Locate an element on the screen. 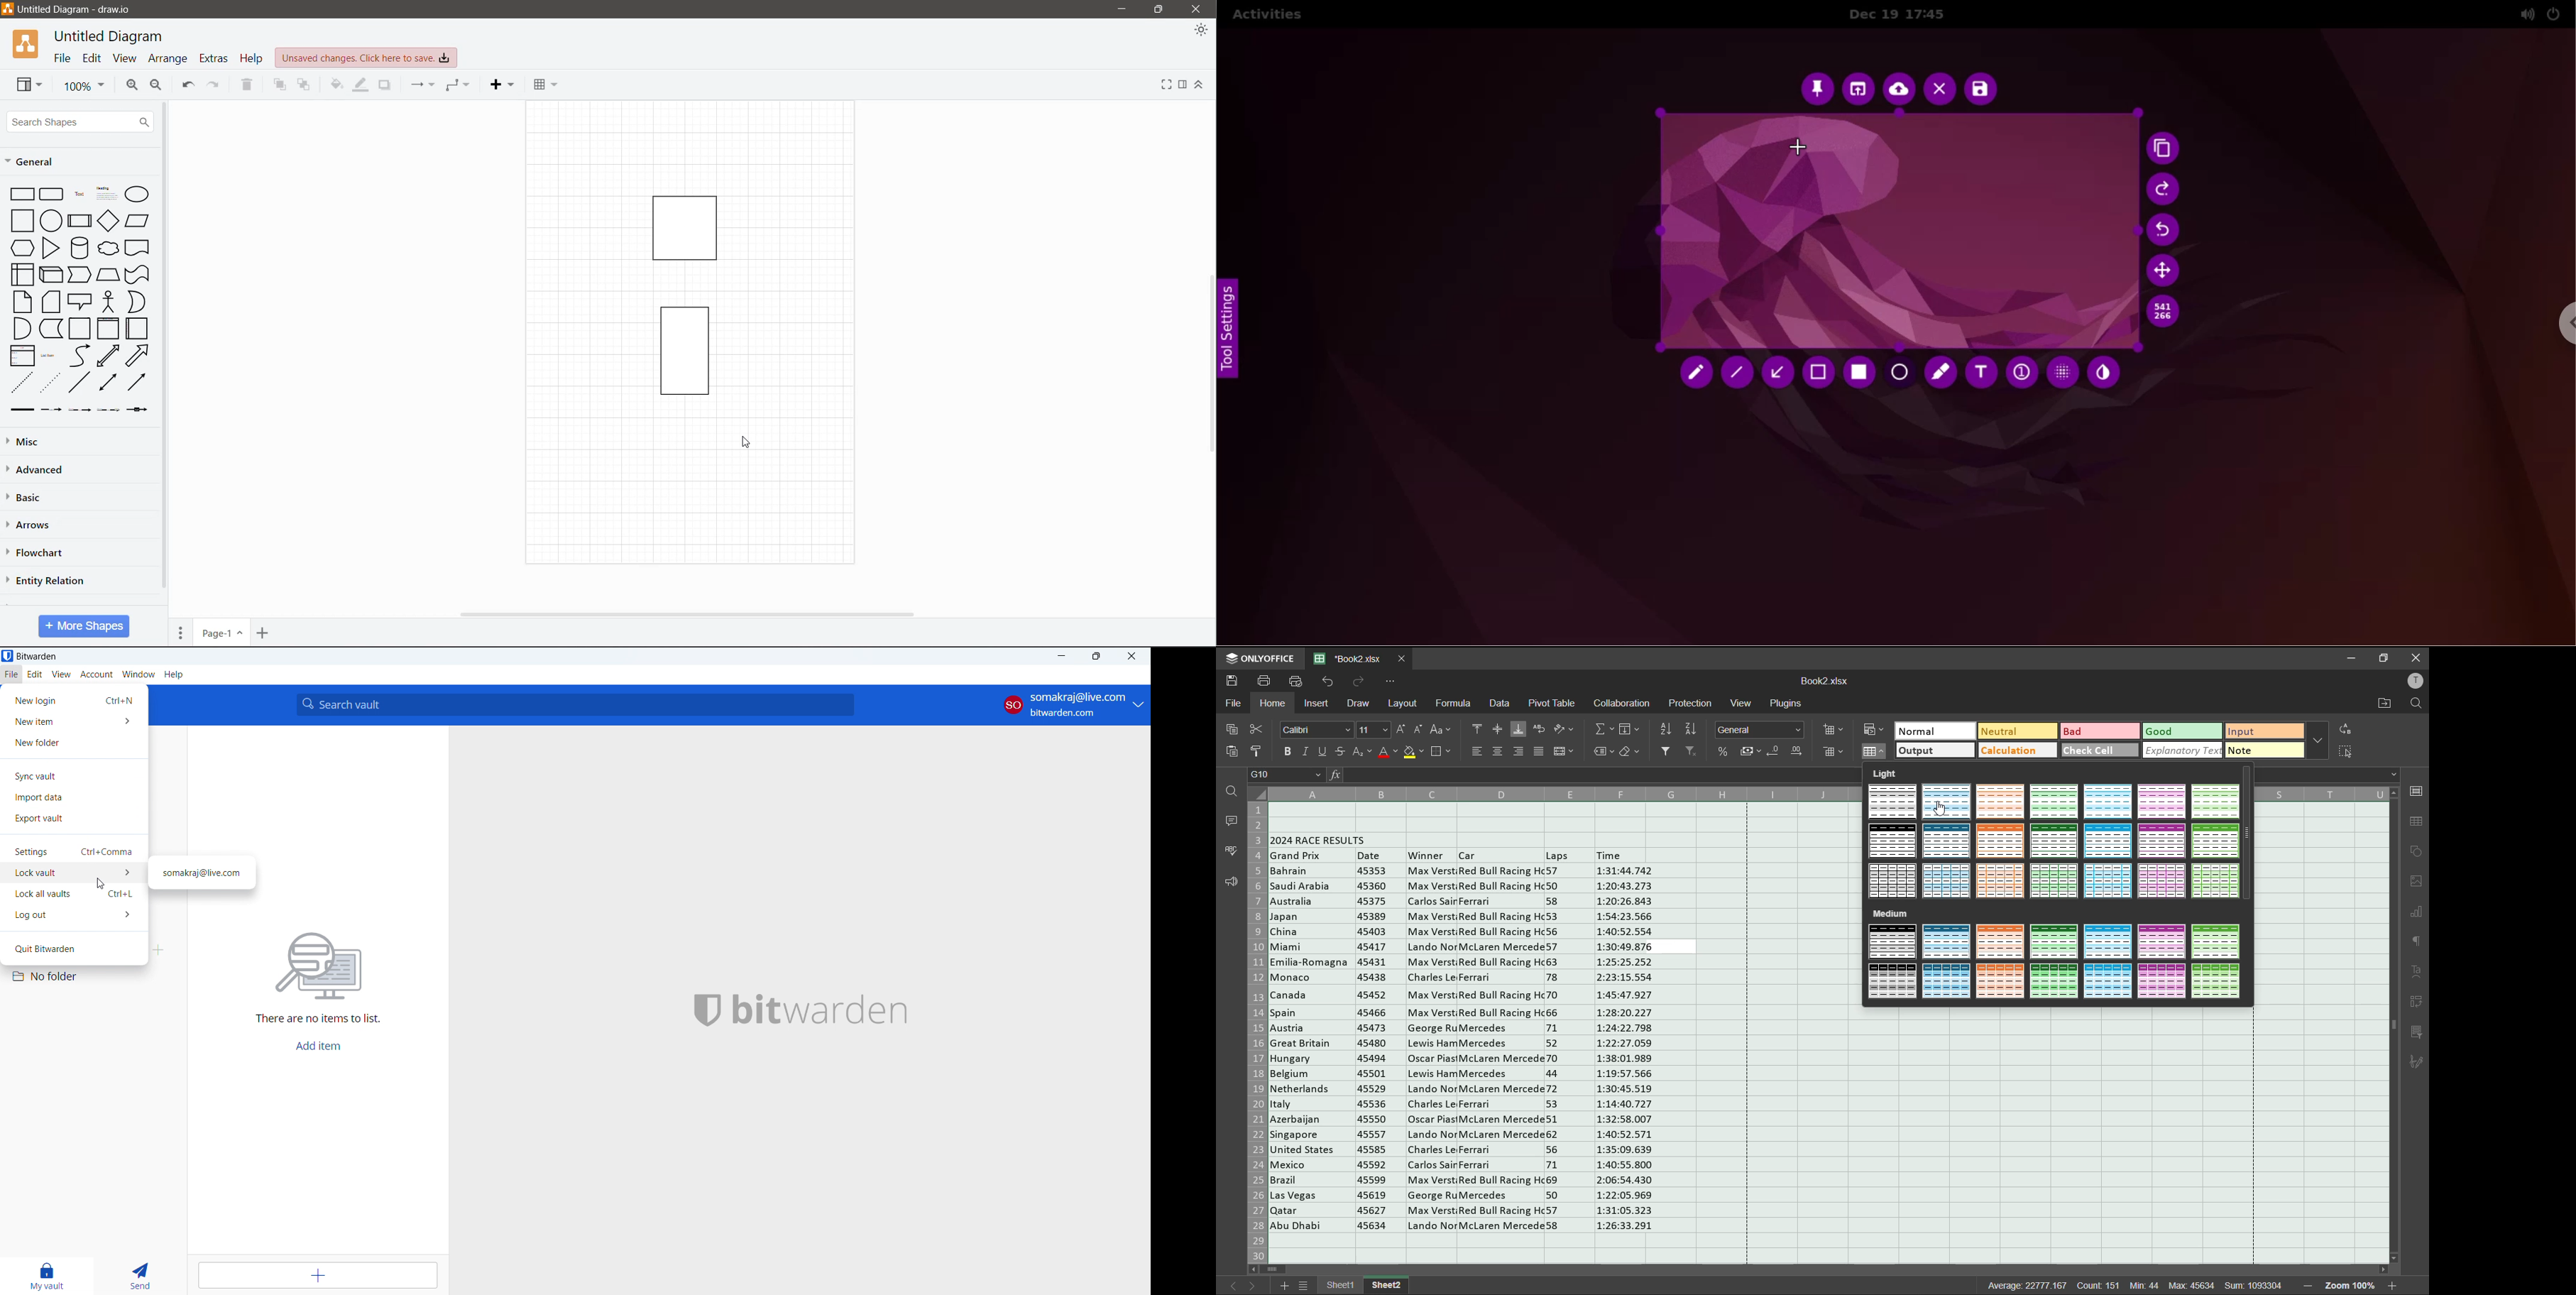  quit bitwarden is located at coordinates (74, 948).